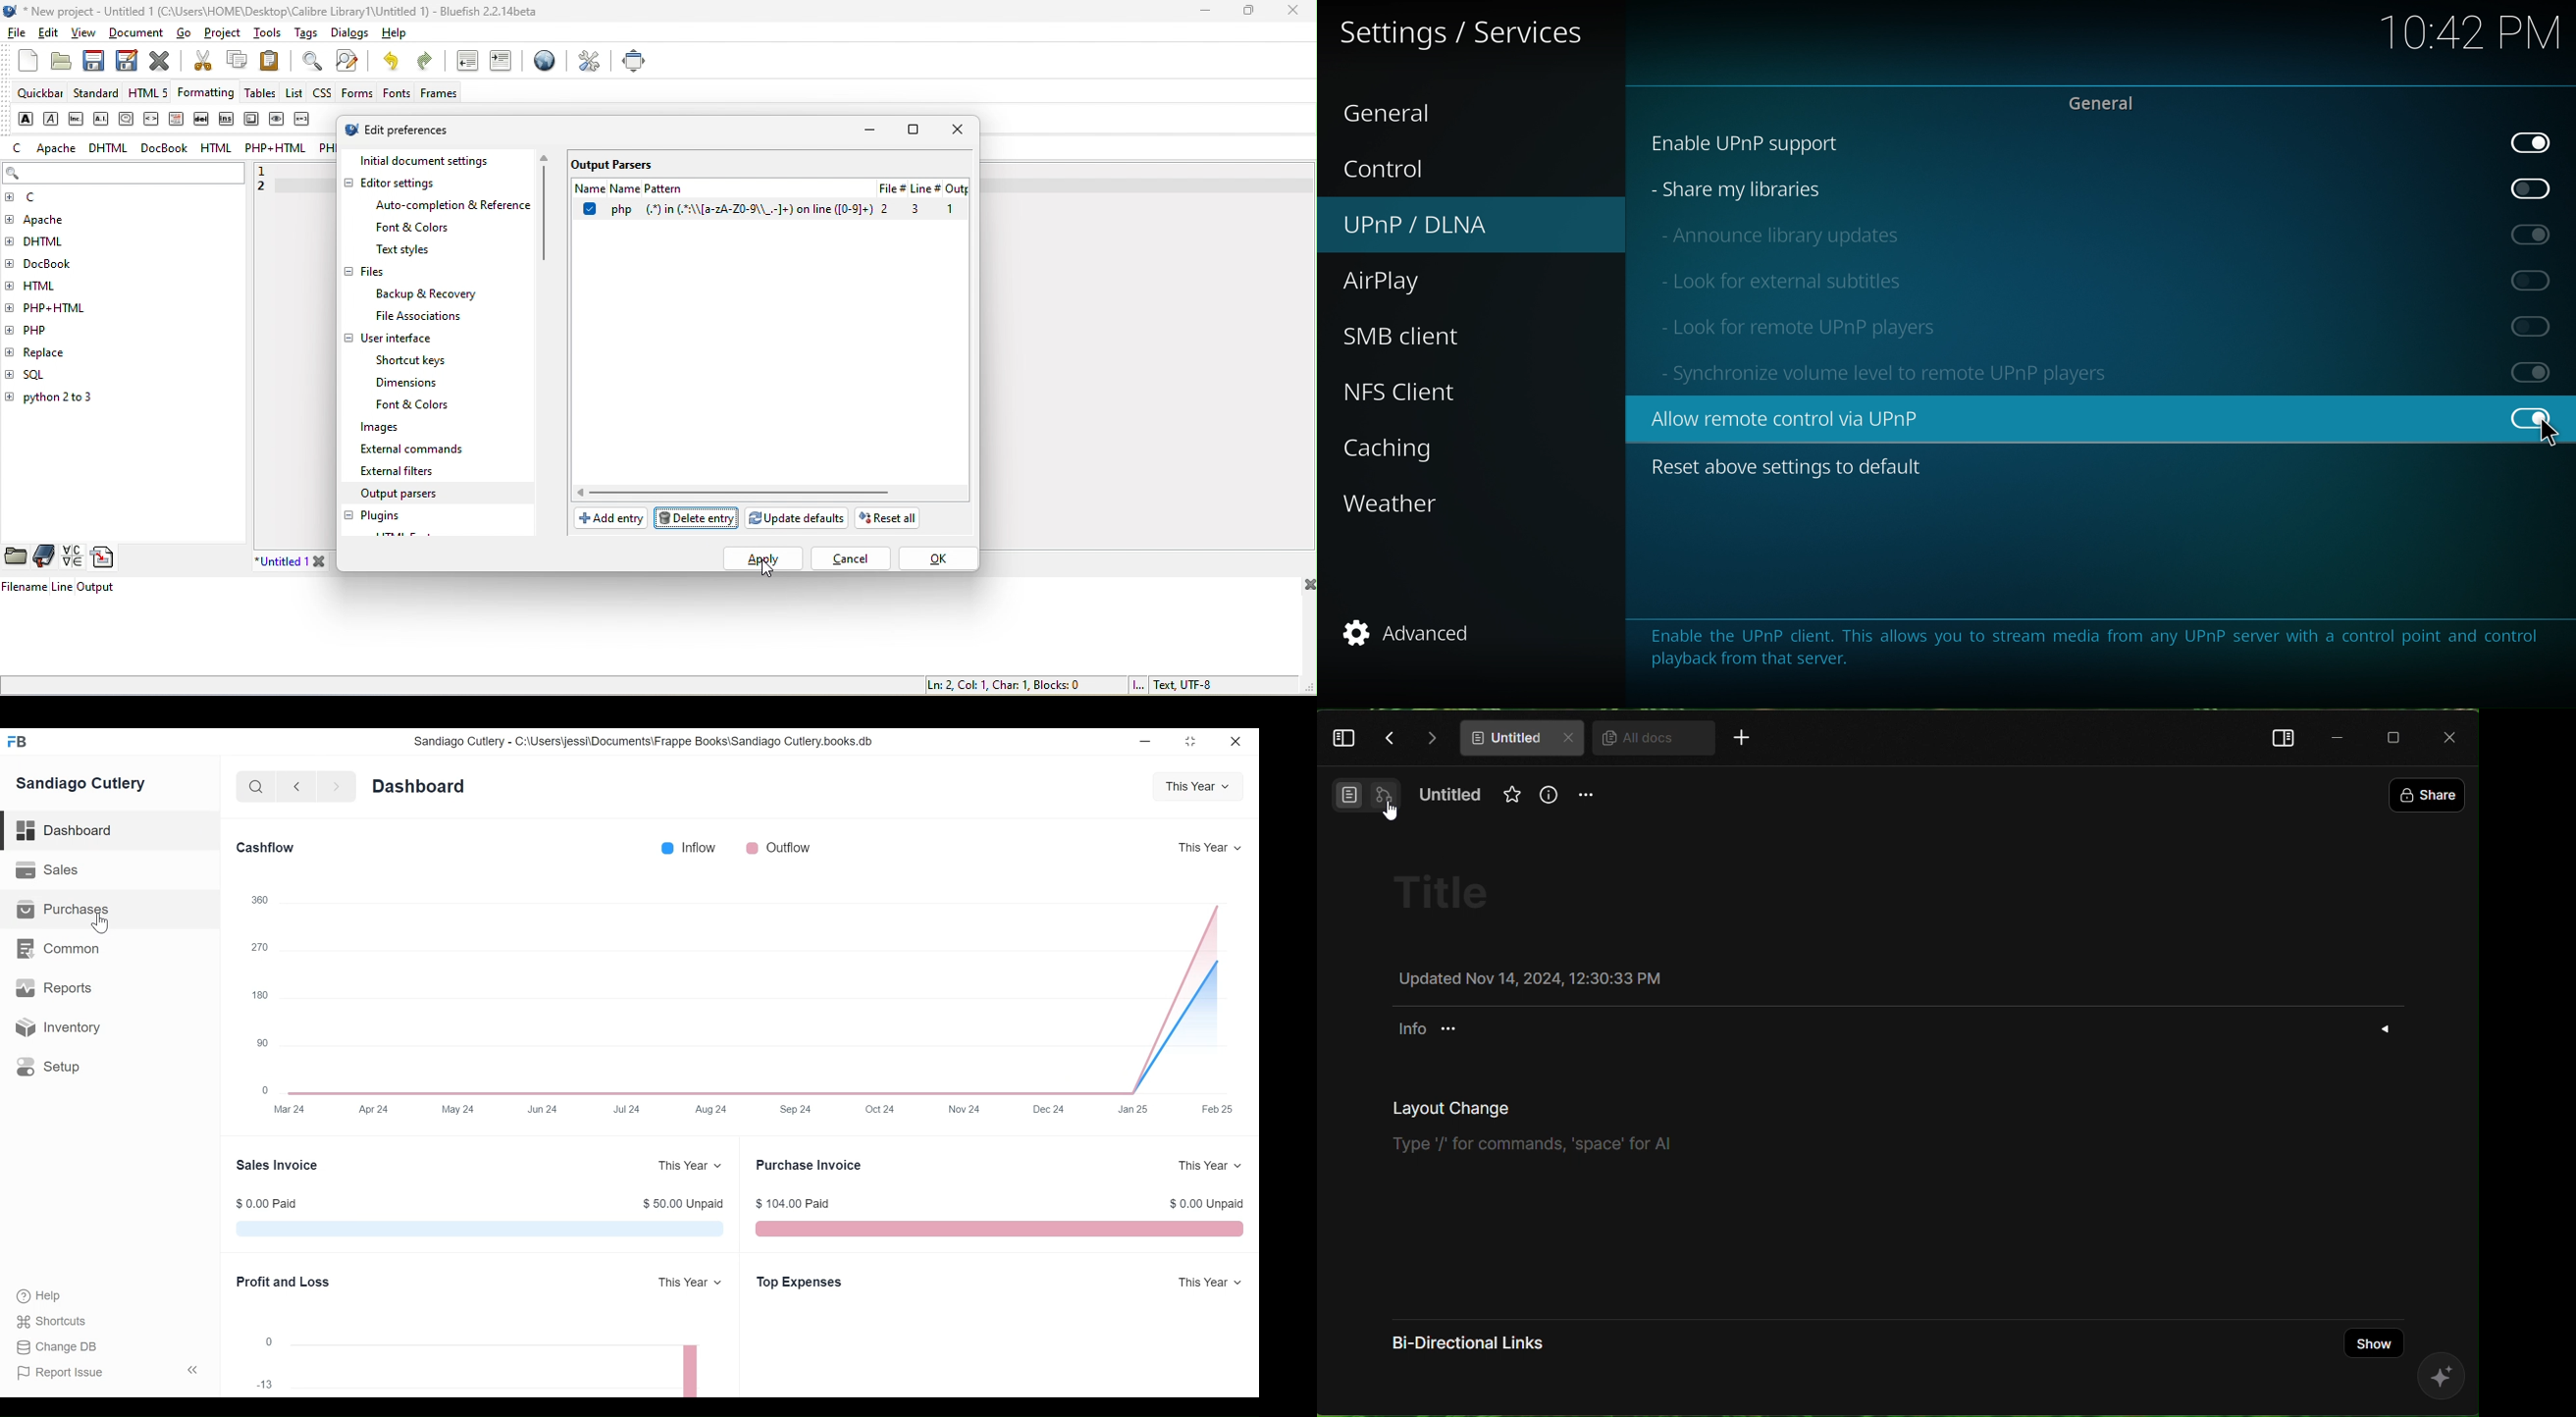  Describe the element at coordinates (2339, 736) in the screenshot. I see `minimize` at that location.